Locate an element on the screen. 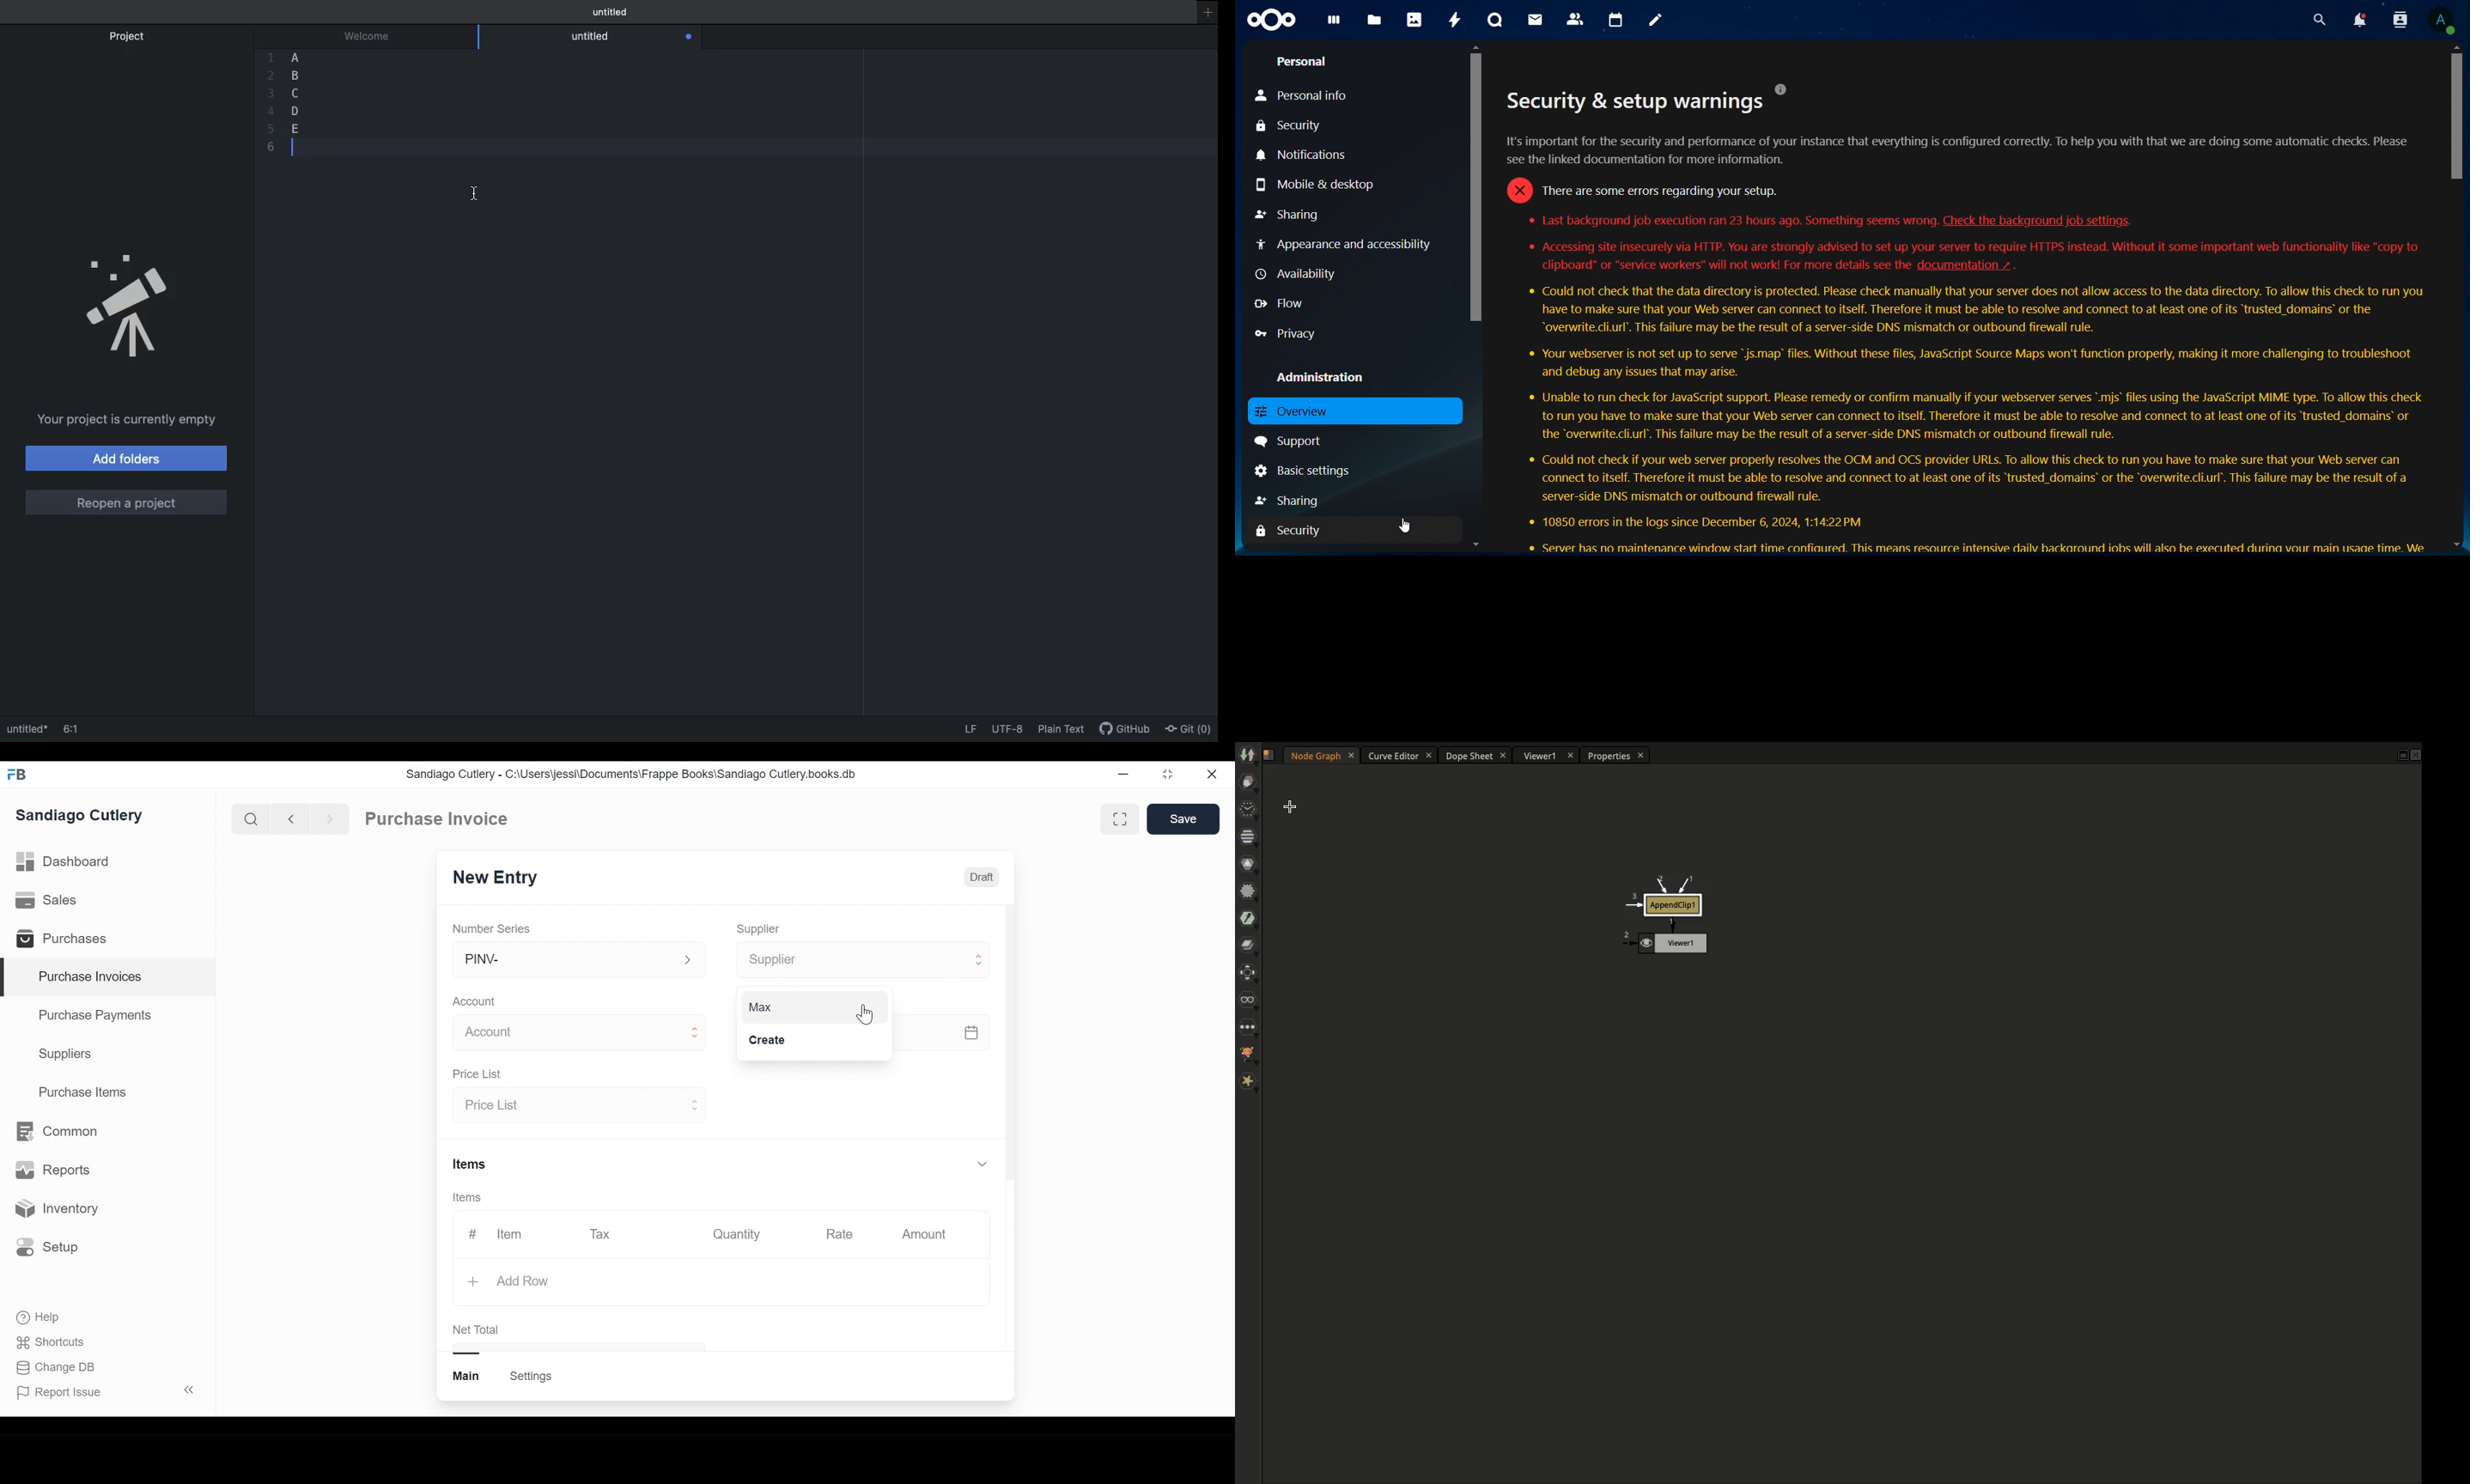 This screenshot has width=2492, height=1484. Change DB is located at coordinates (58, 1368).